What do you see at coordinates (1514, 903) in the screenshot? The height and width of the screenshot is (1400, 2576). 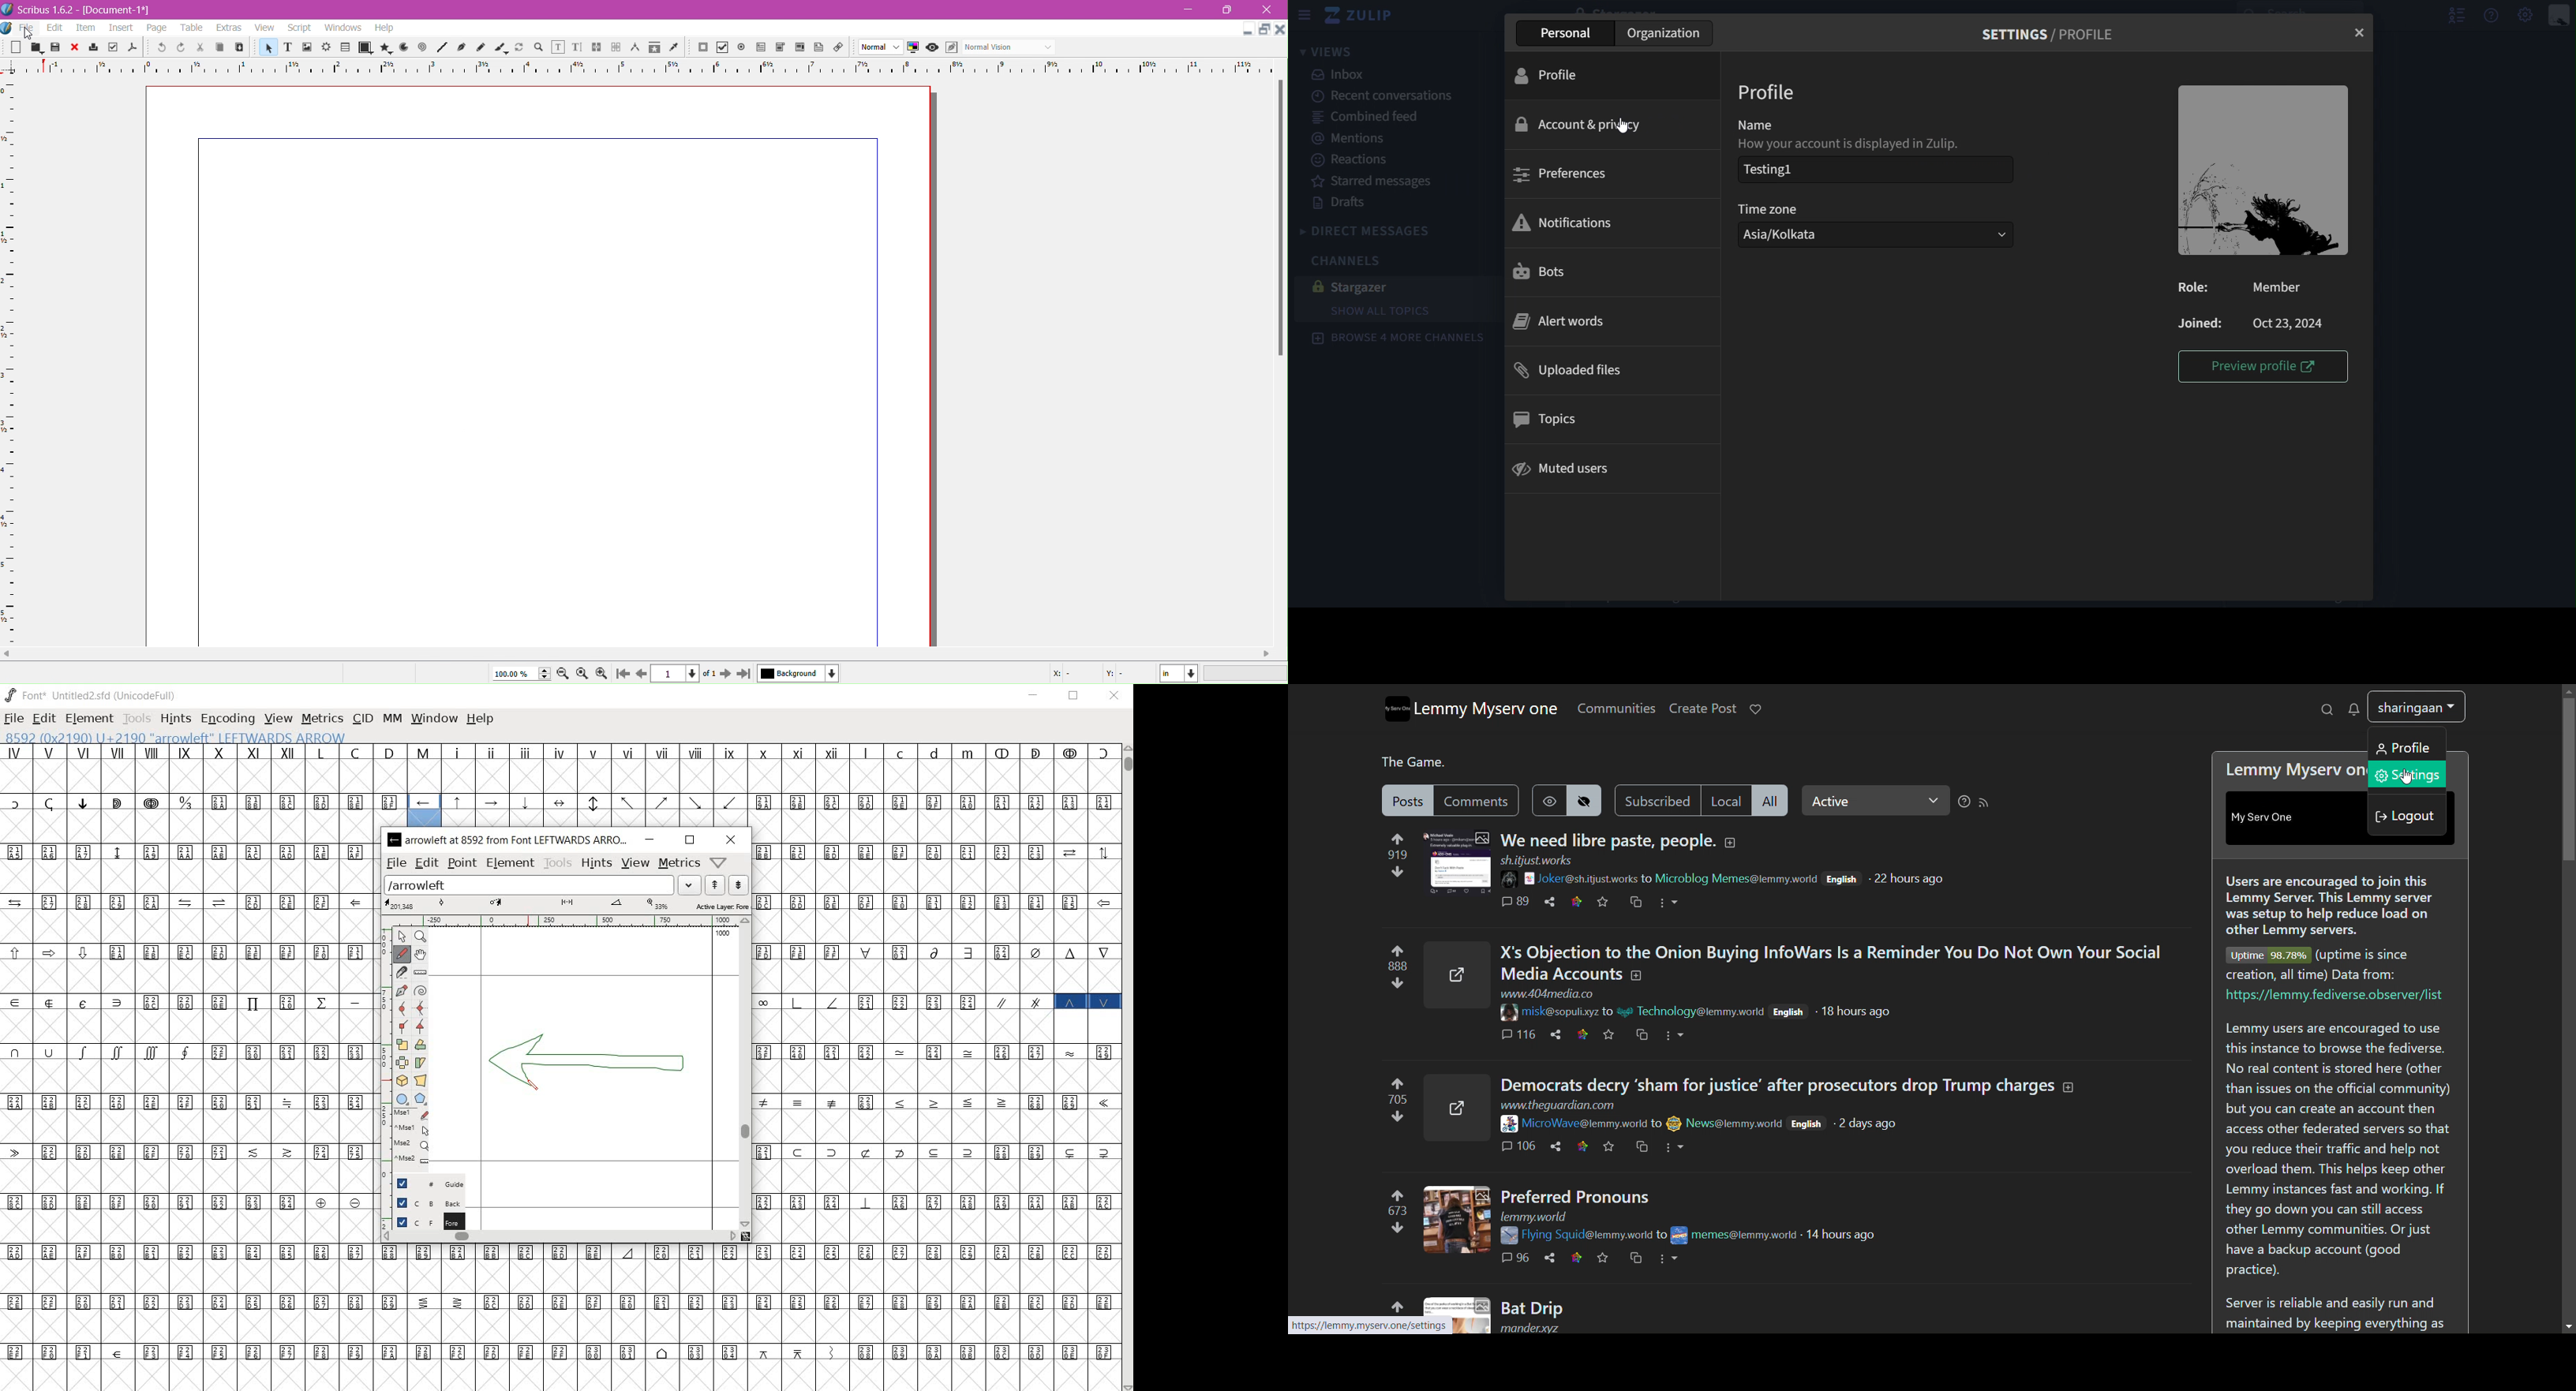 I see `89 comments` at bounding box center [1514, 903].